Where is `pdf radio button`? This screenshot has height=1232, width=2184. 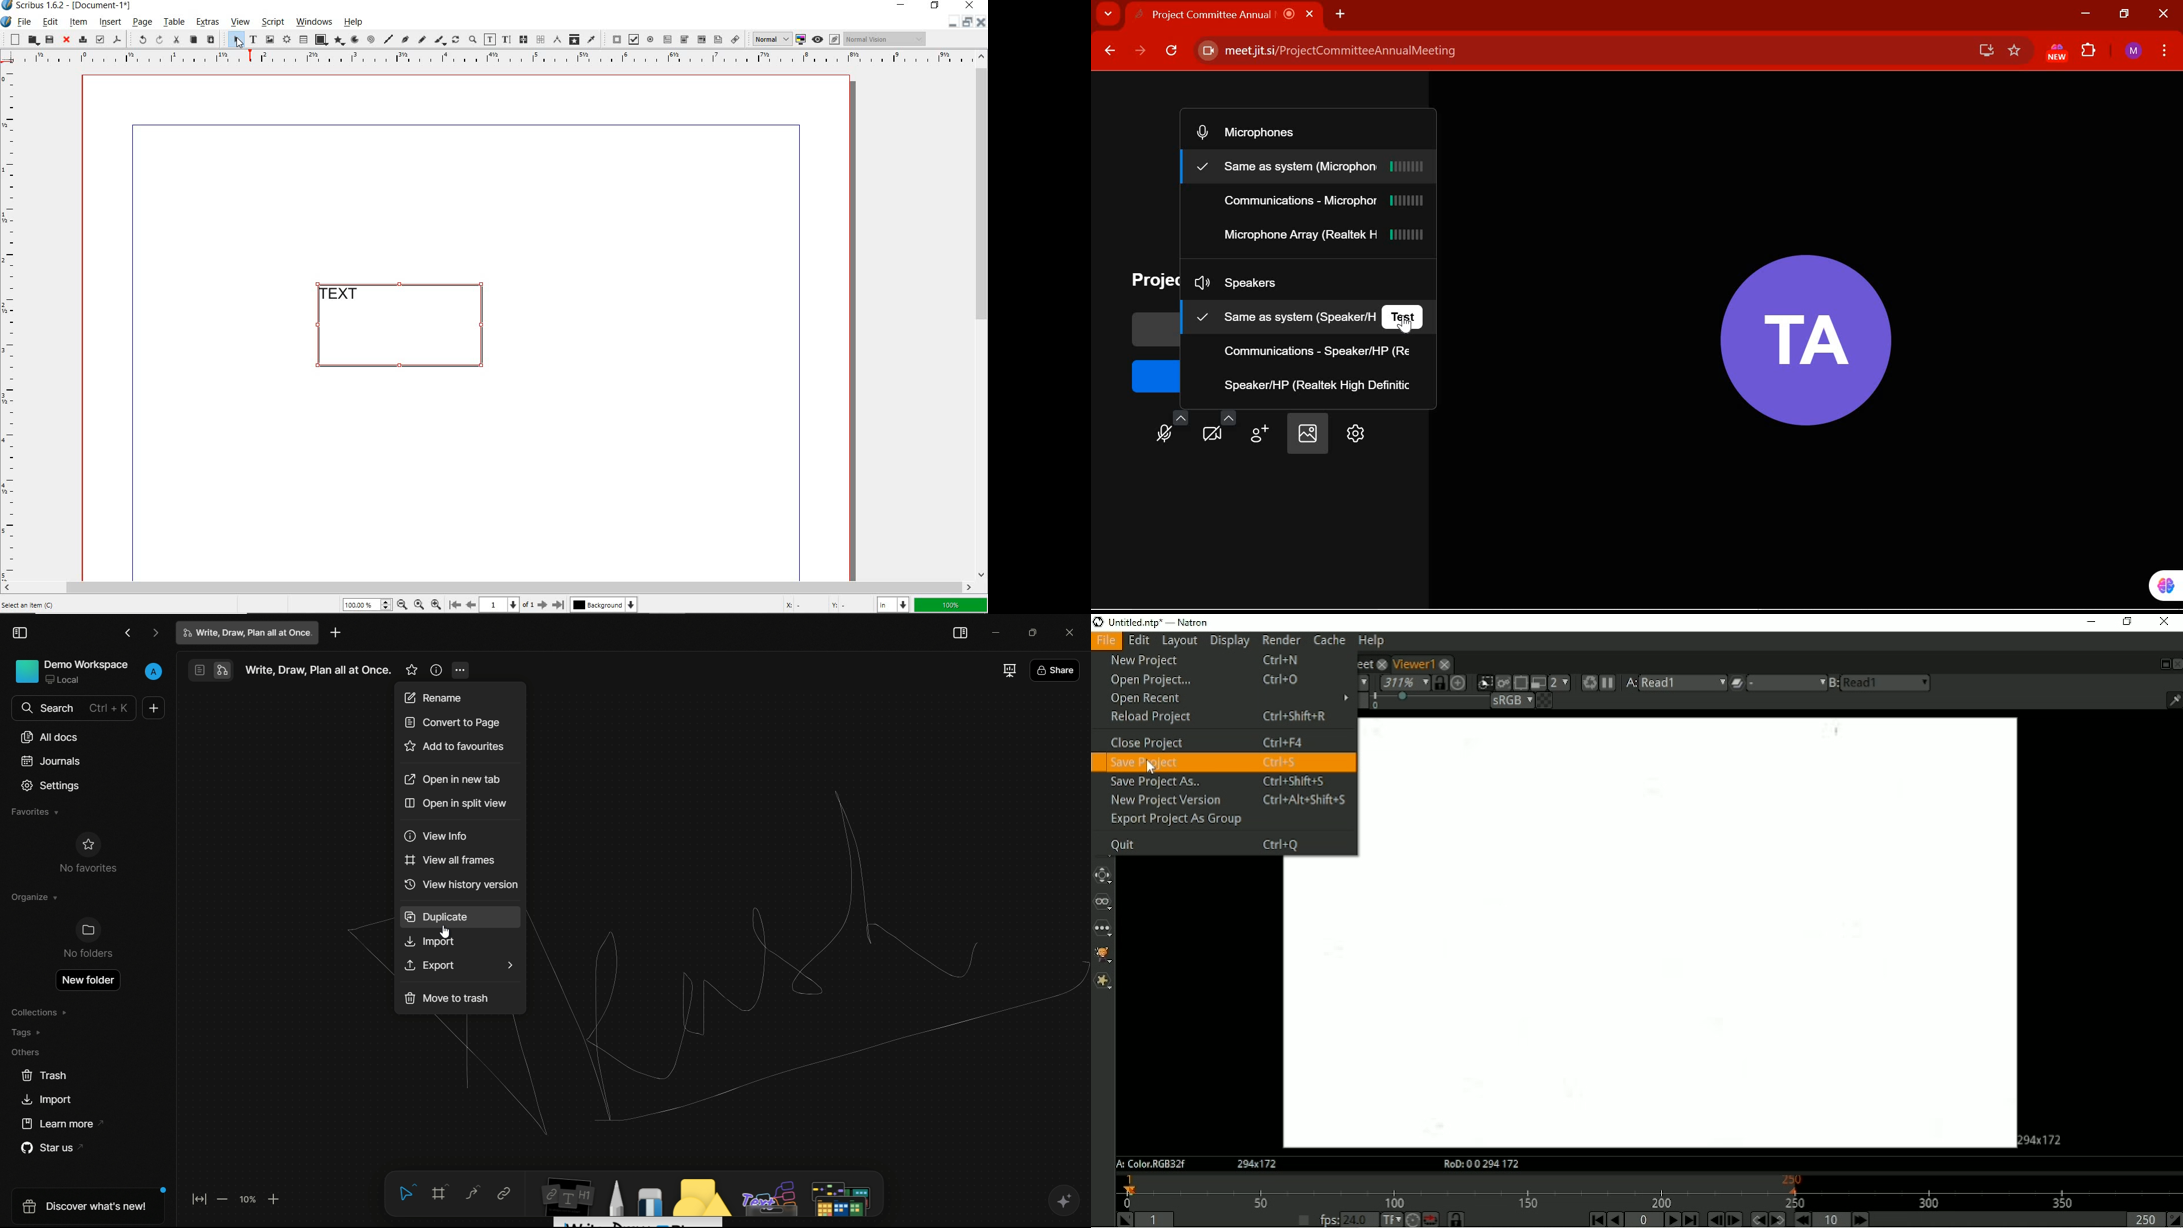
pdf radio button is located at coordinates (650, 39).